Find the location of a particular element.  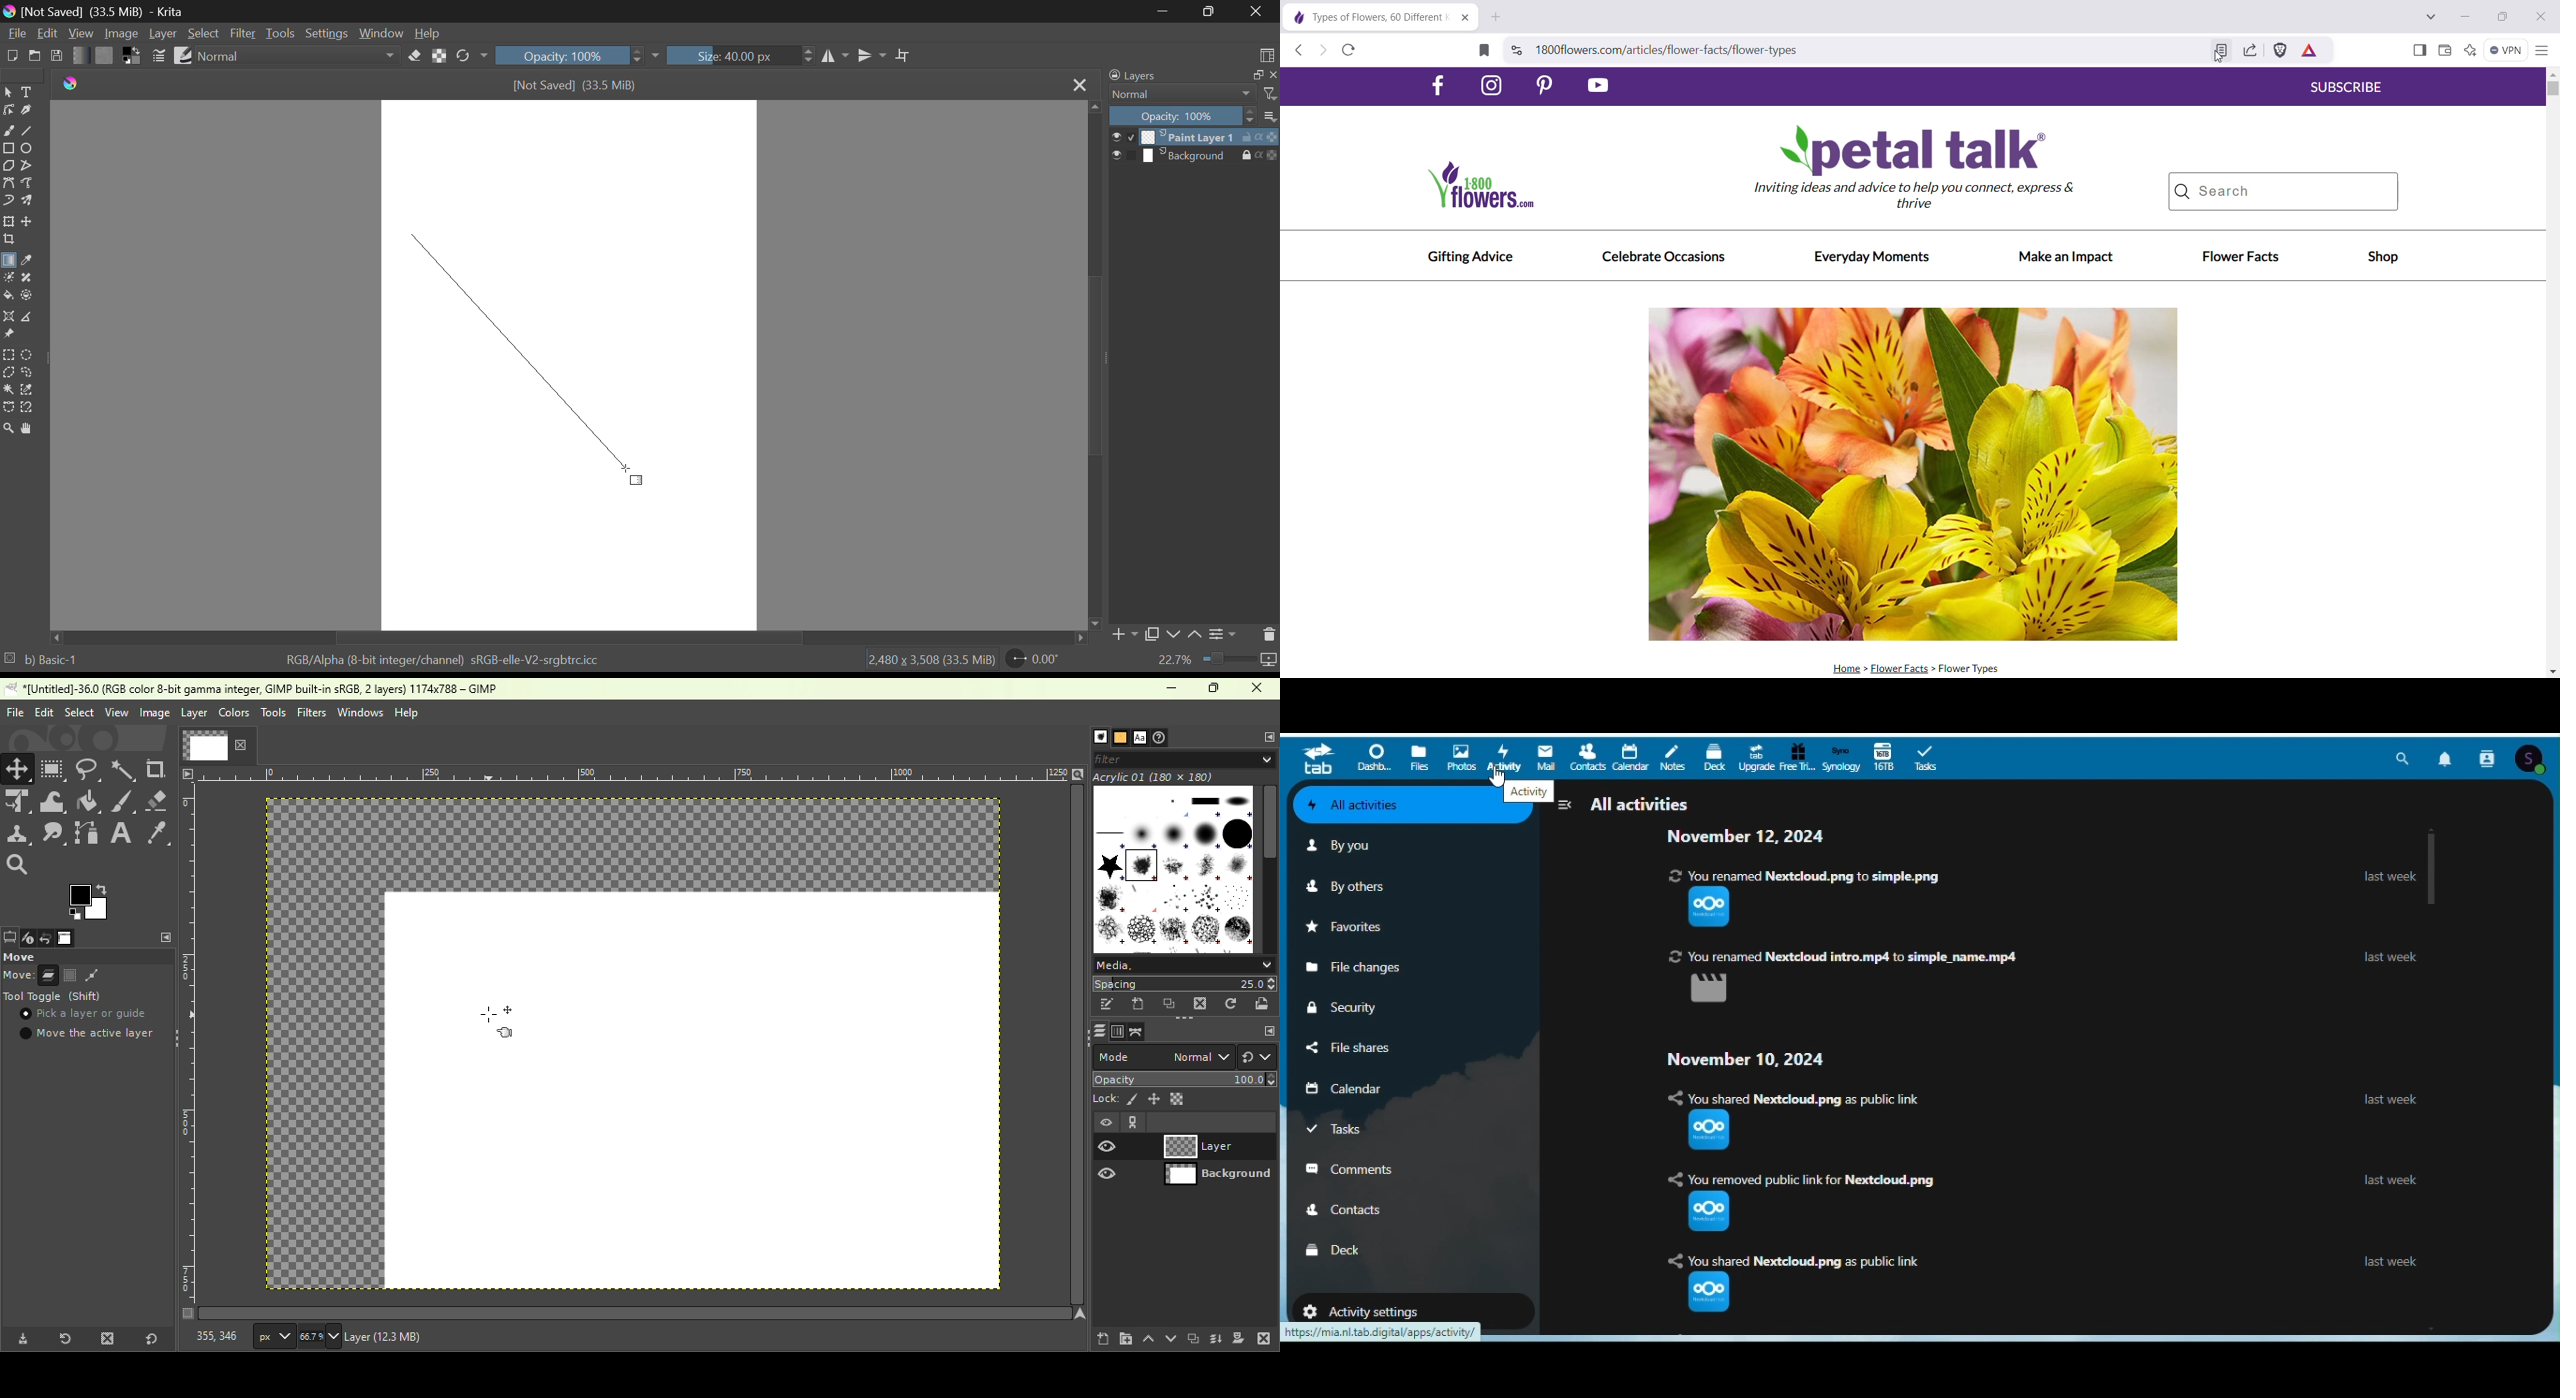

Settings is located at coordinates (325, 33).